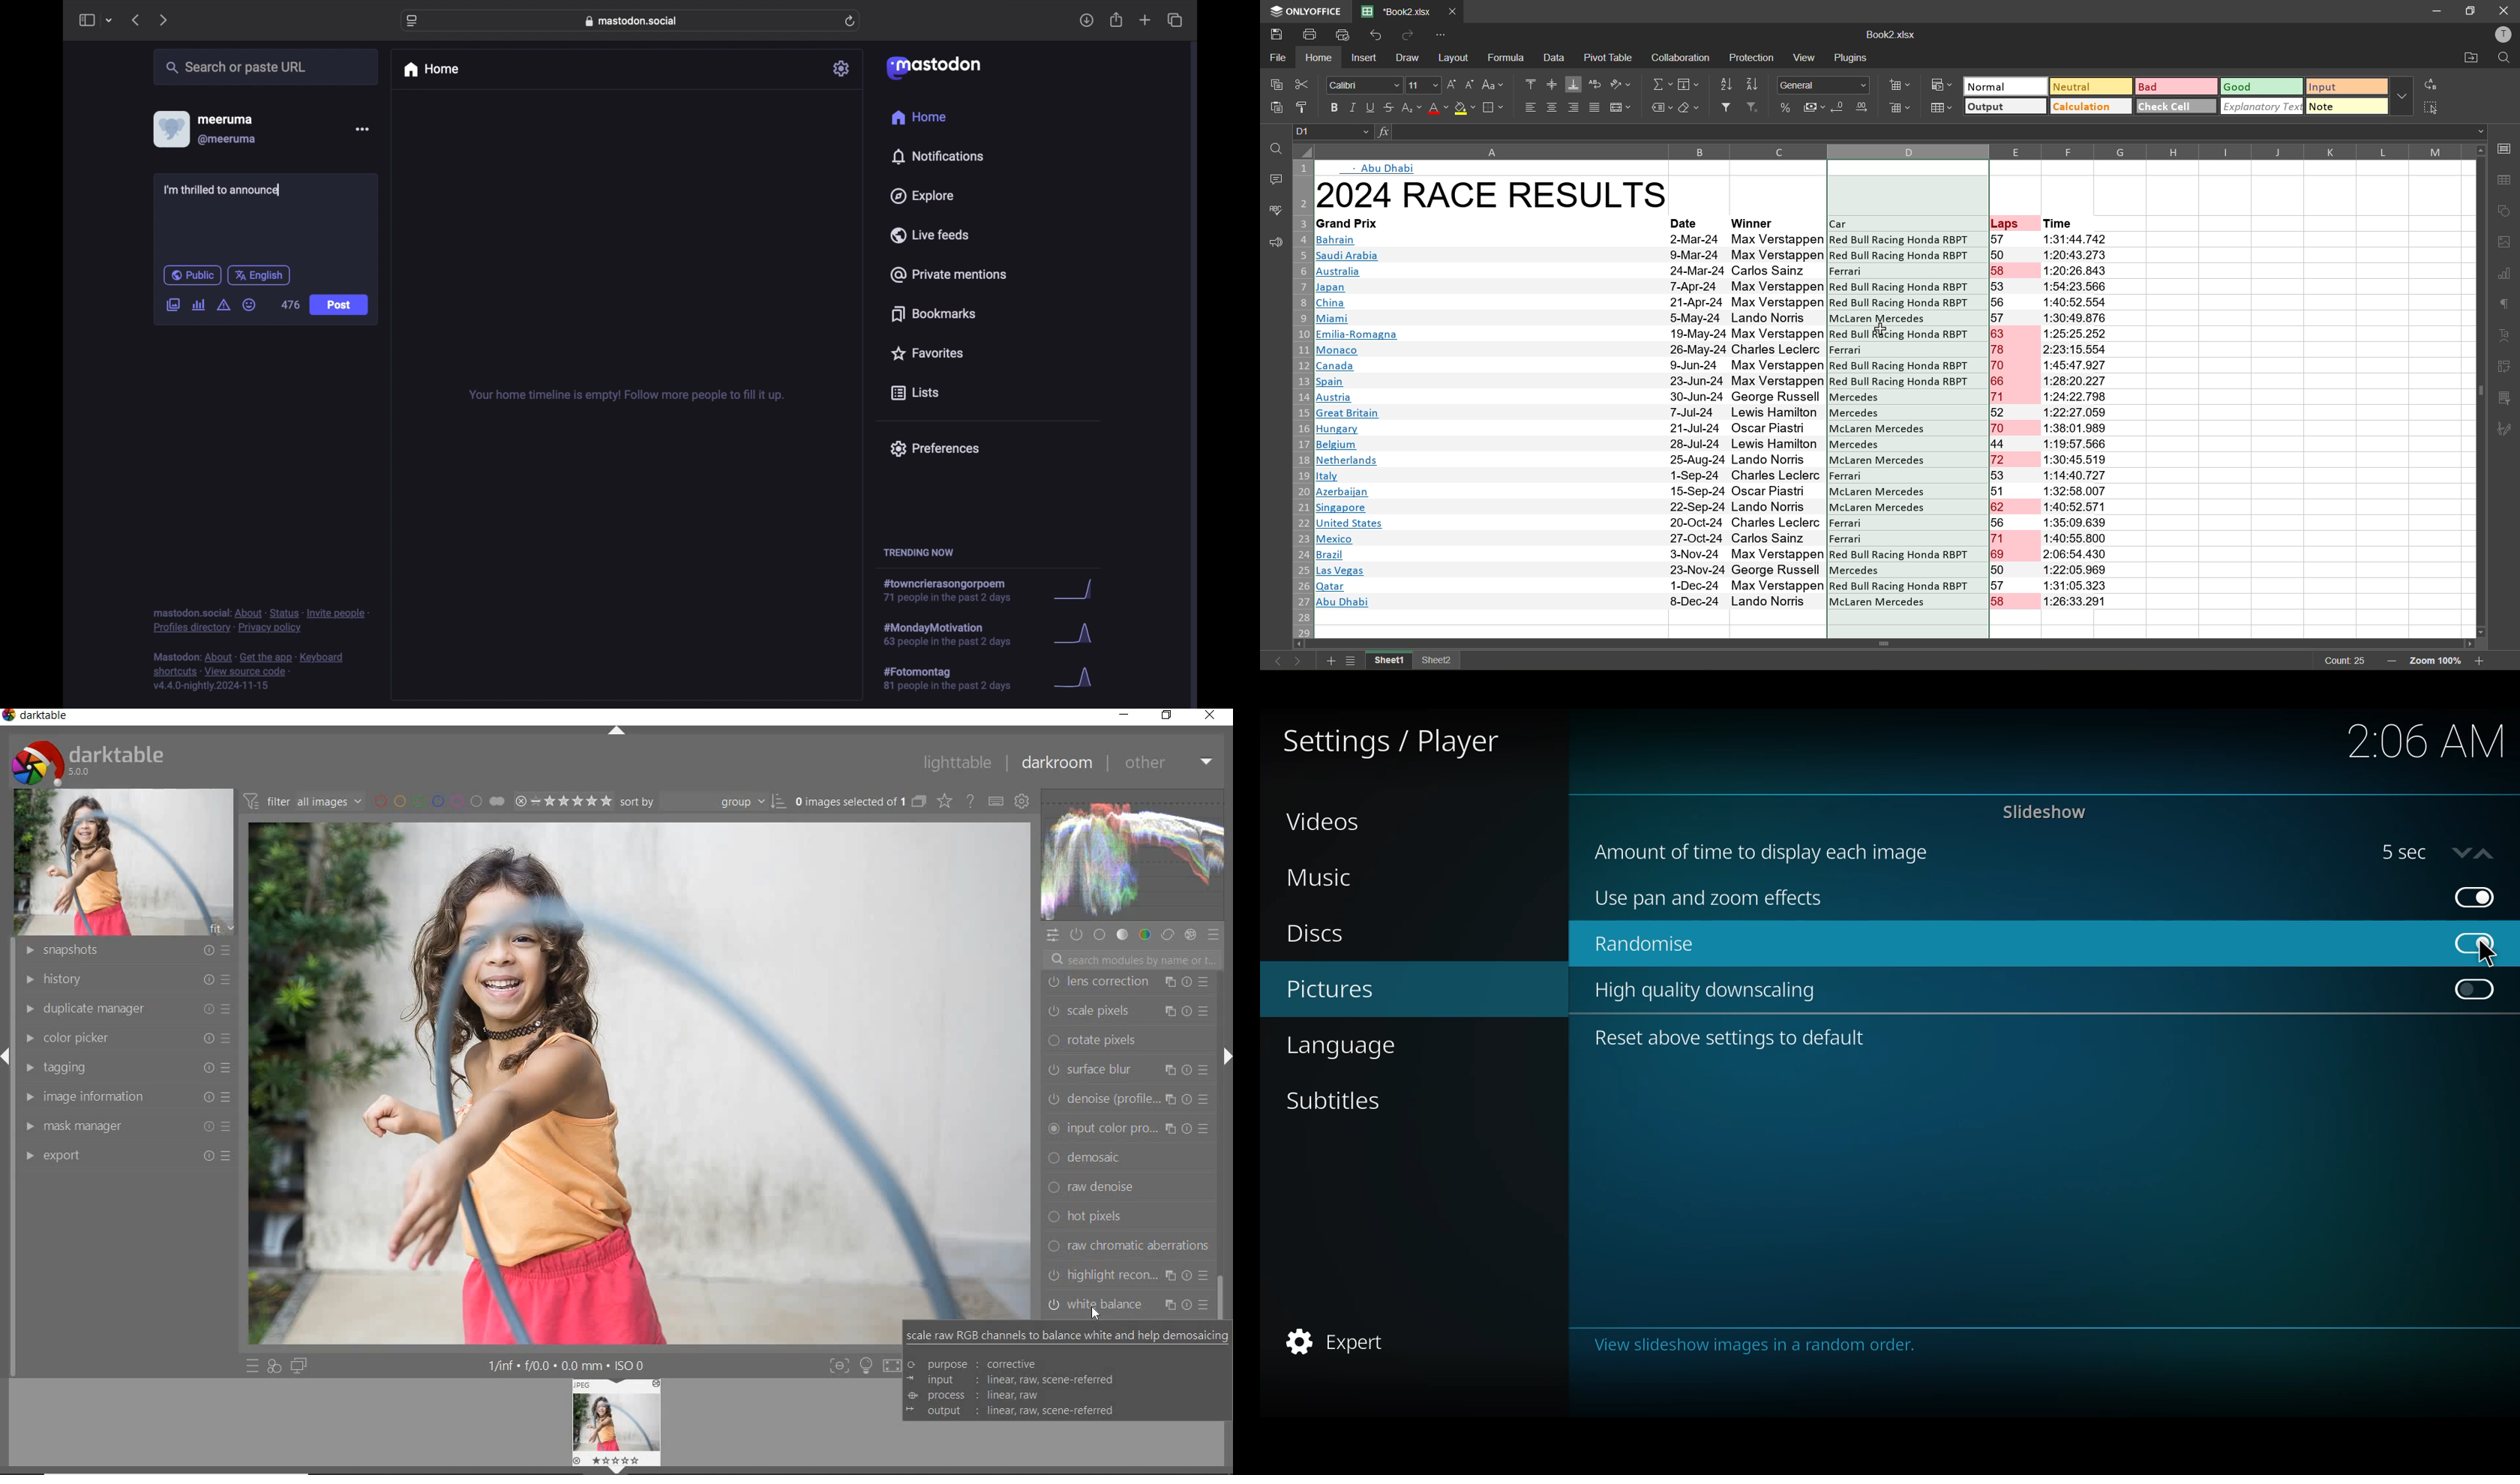 Image resolution: width=2520 pixels, height=1484 pixels. What do you see at coordinates (1396, 743) in the screenshot?
I see `settings player` at bounding box center [1396, 743].